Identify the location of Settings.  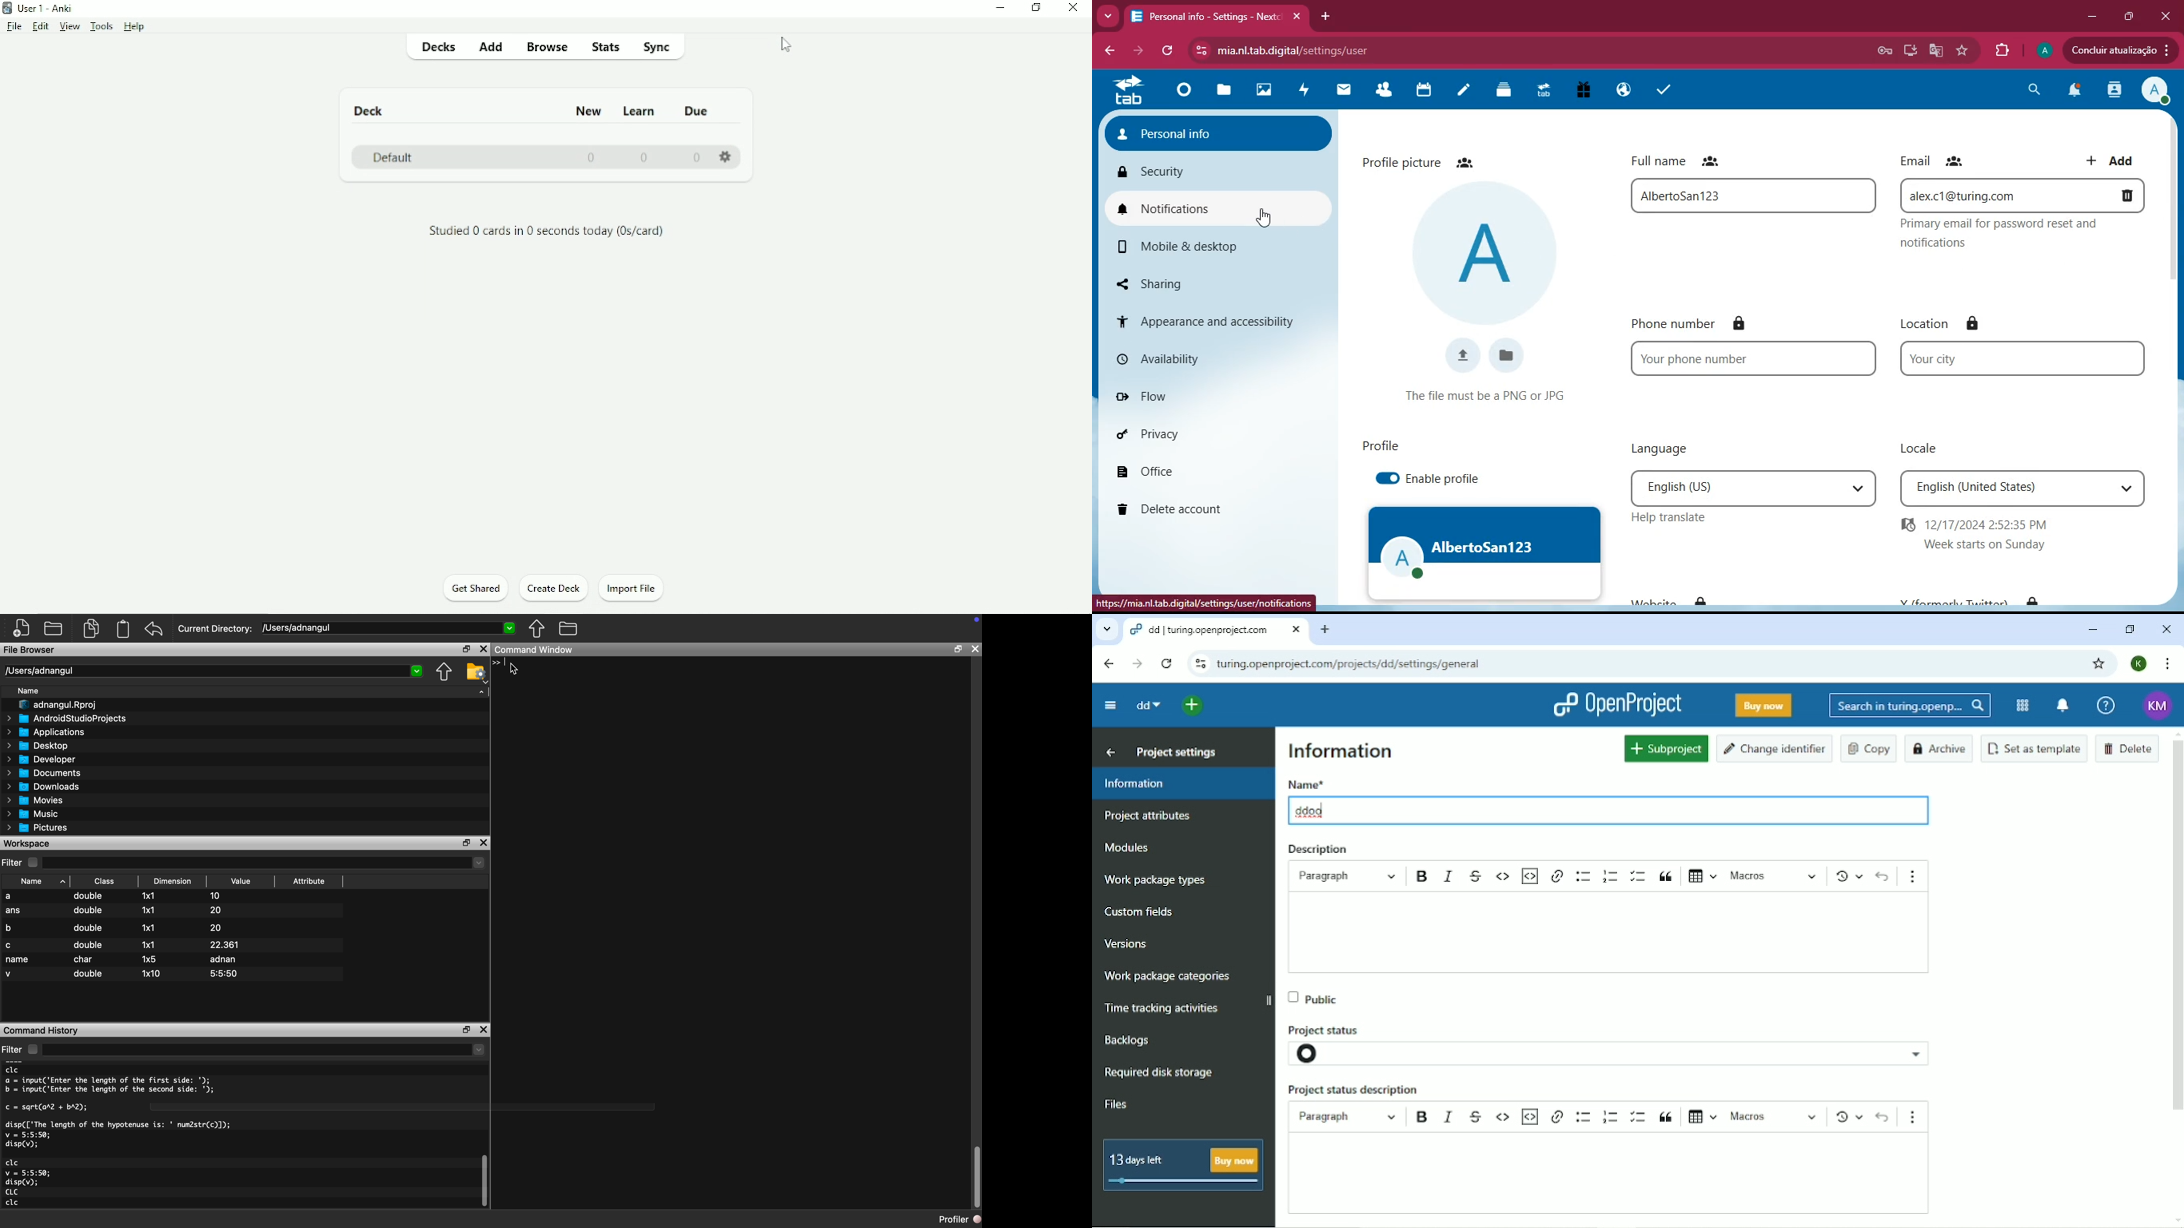
(726, 153).